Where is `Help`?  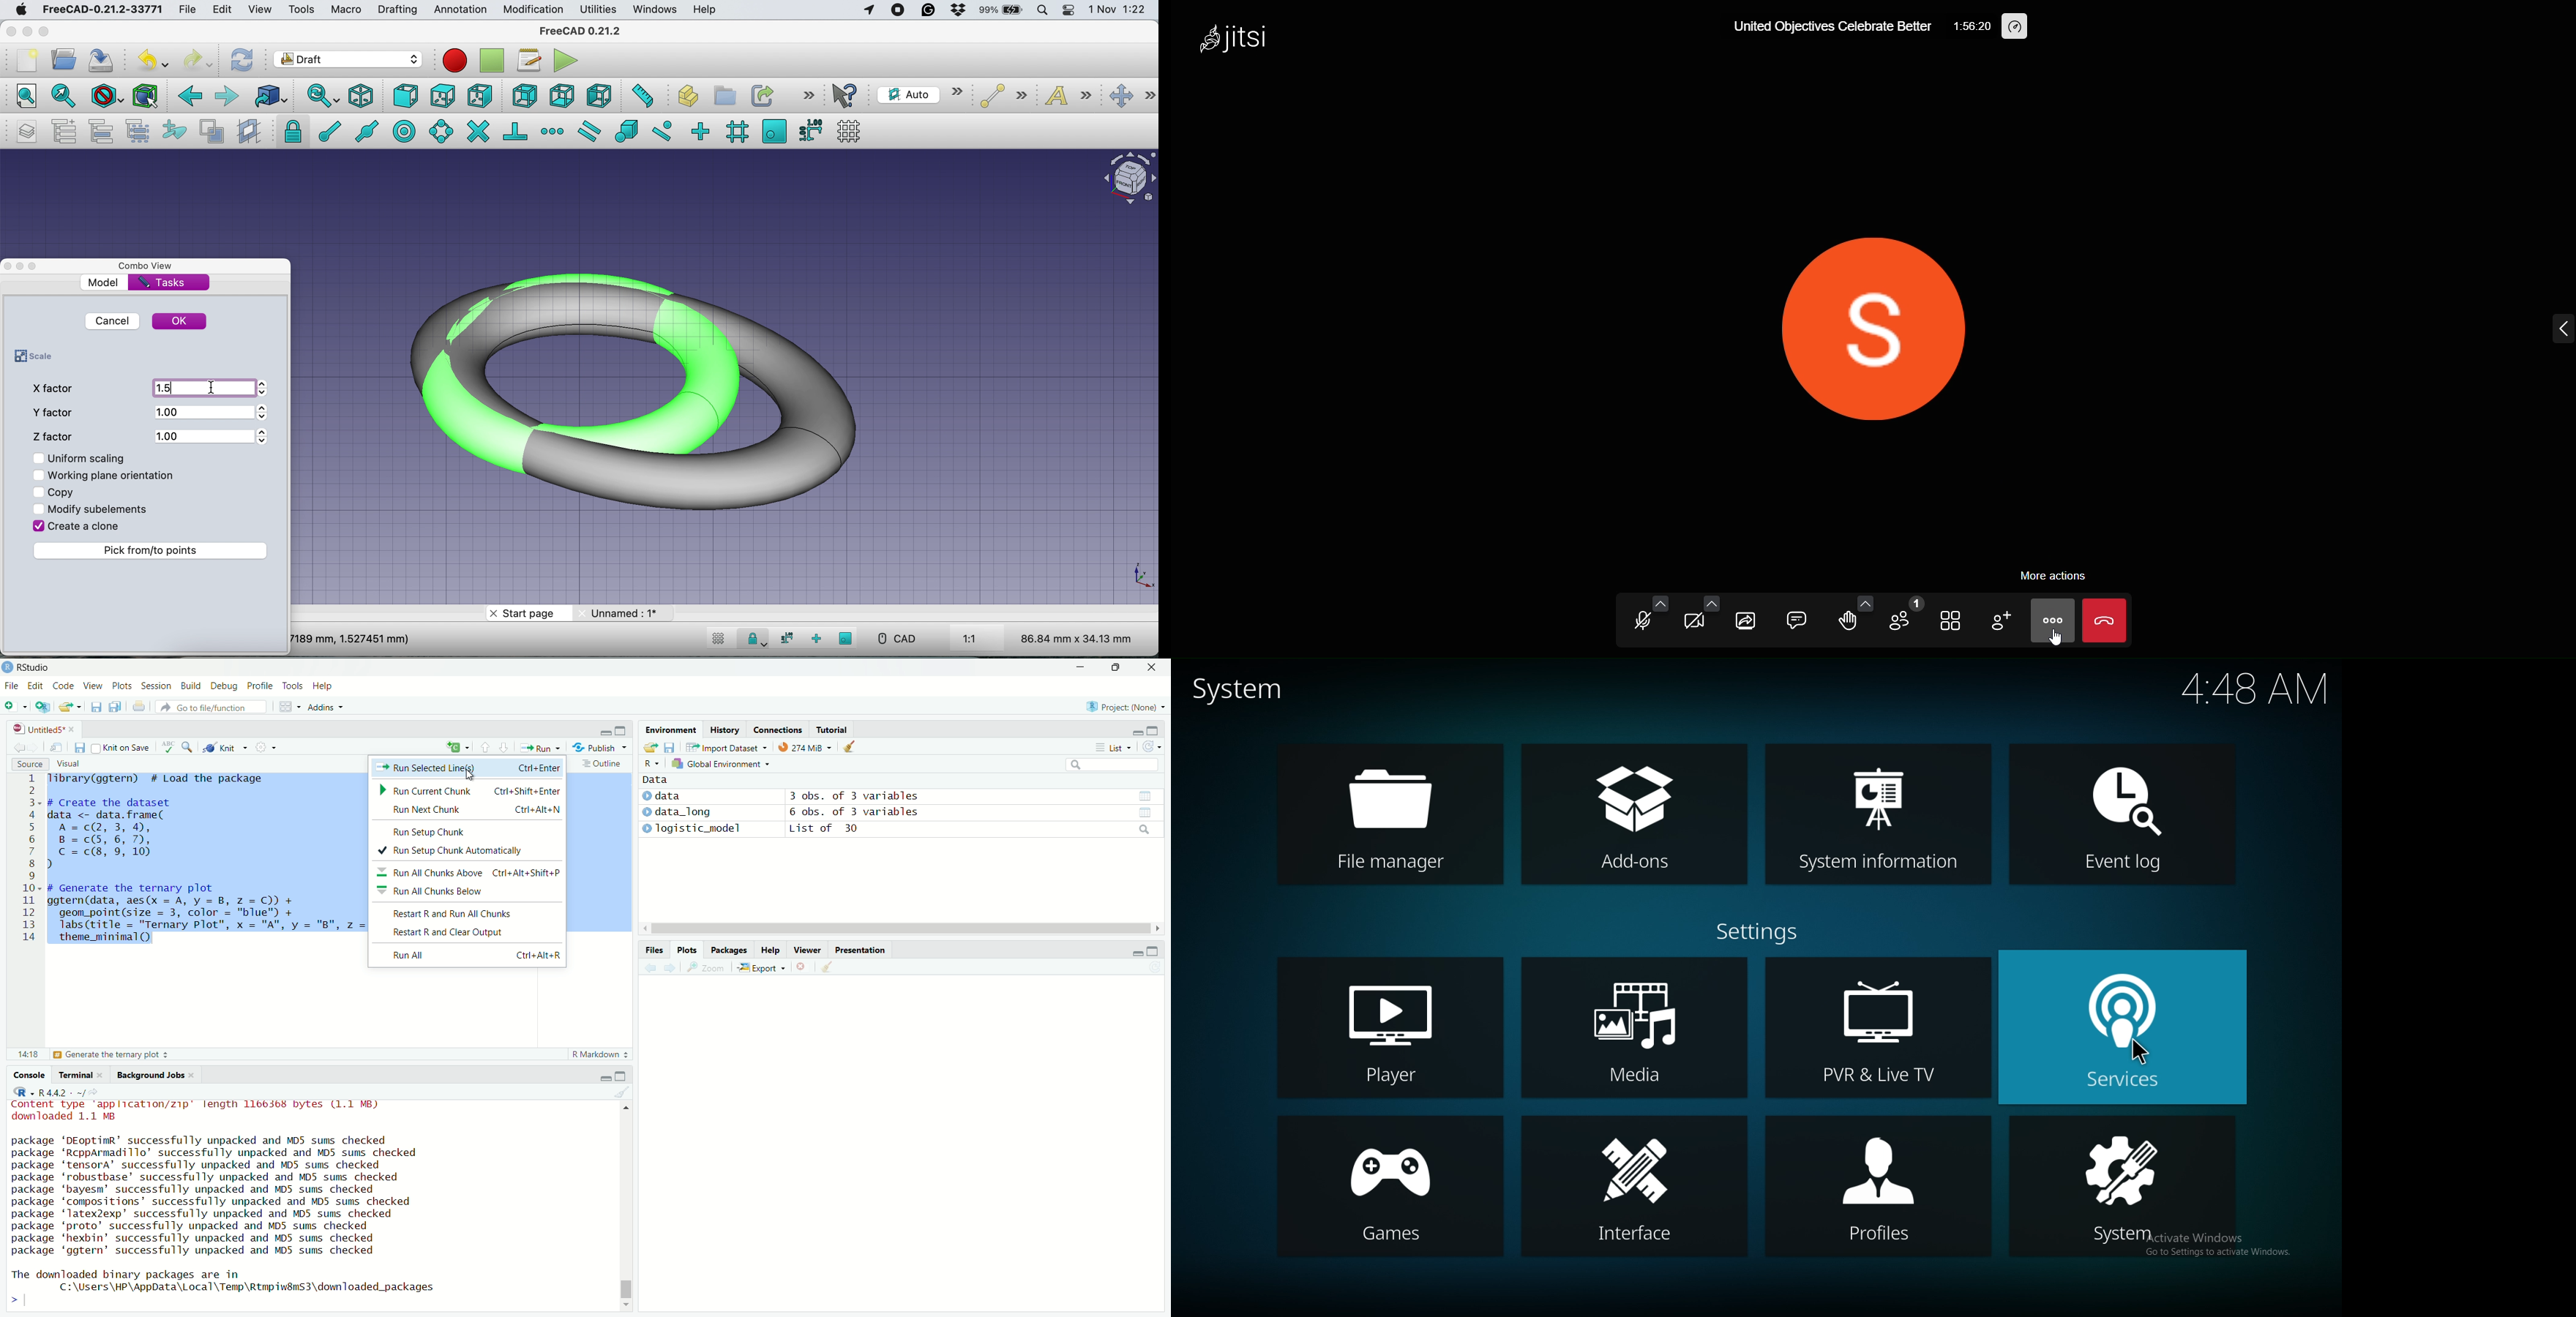
Help is located at coordinates (768, 951).